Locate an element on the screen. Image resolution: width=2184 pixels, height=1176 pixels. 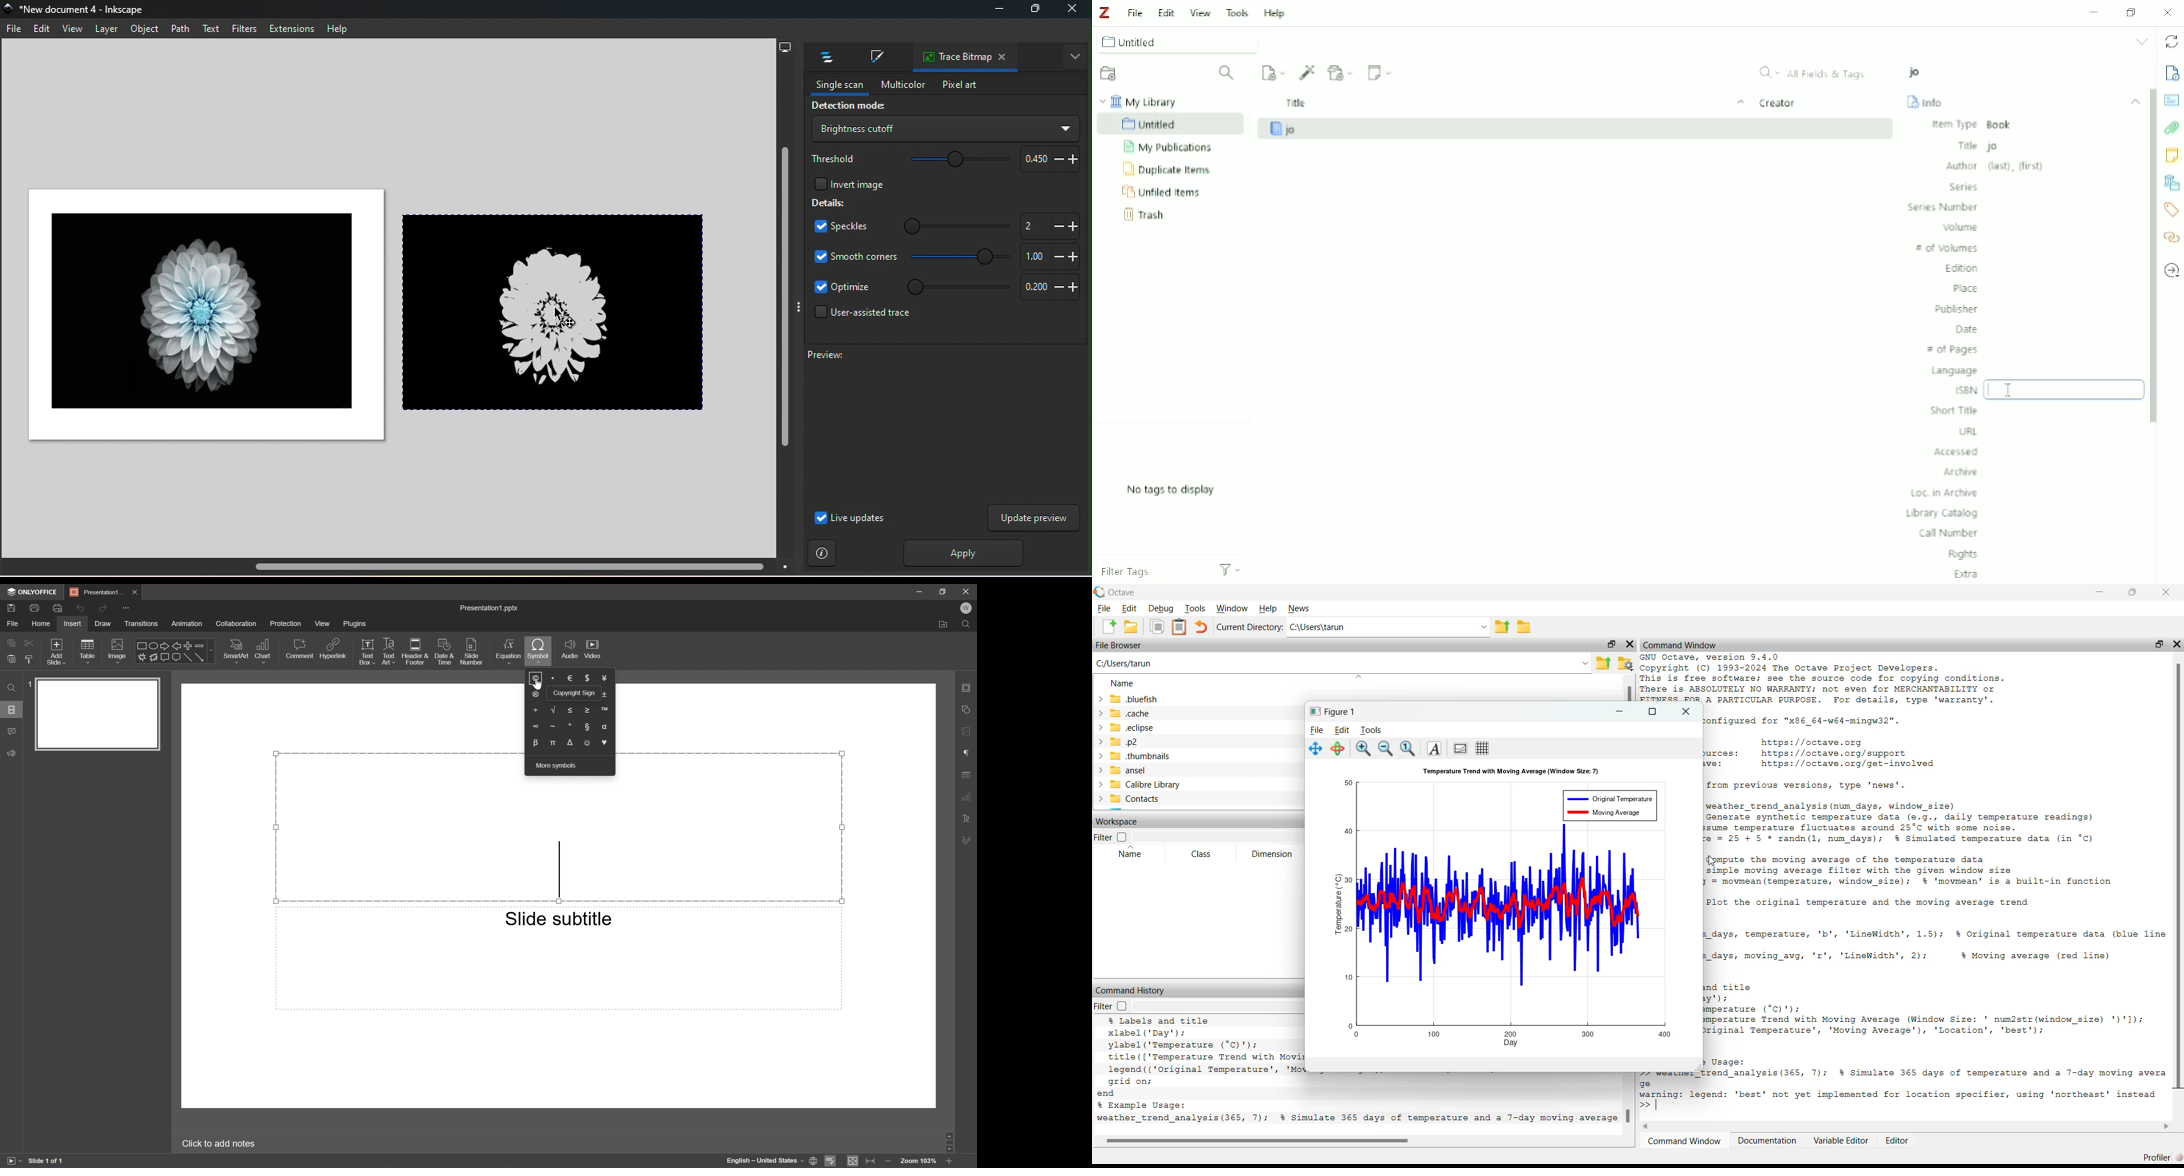
Print file is located at coordinates (35, 607).